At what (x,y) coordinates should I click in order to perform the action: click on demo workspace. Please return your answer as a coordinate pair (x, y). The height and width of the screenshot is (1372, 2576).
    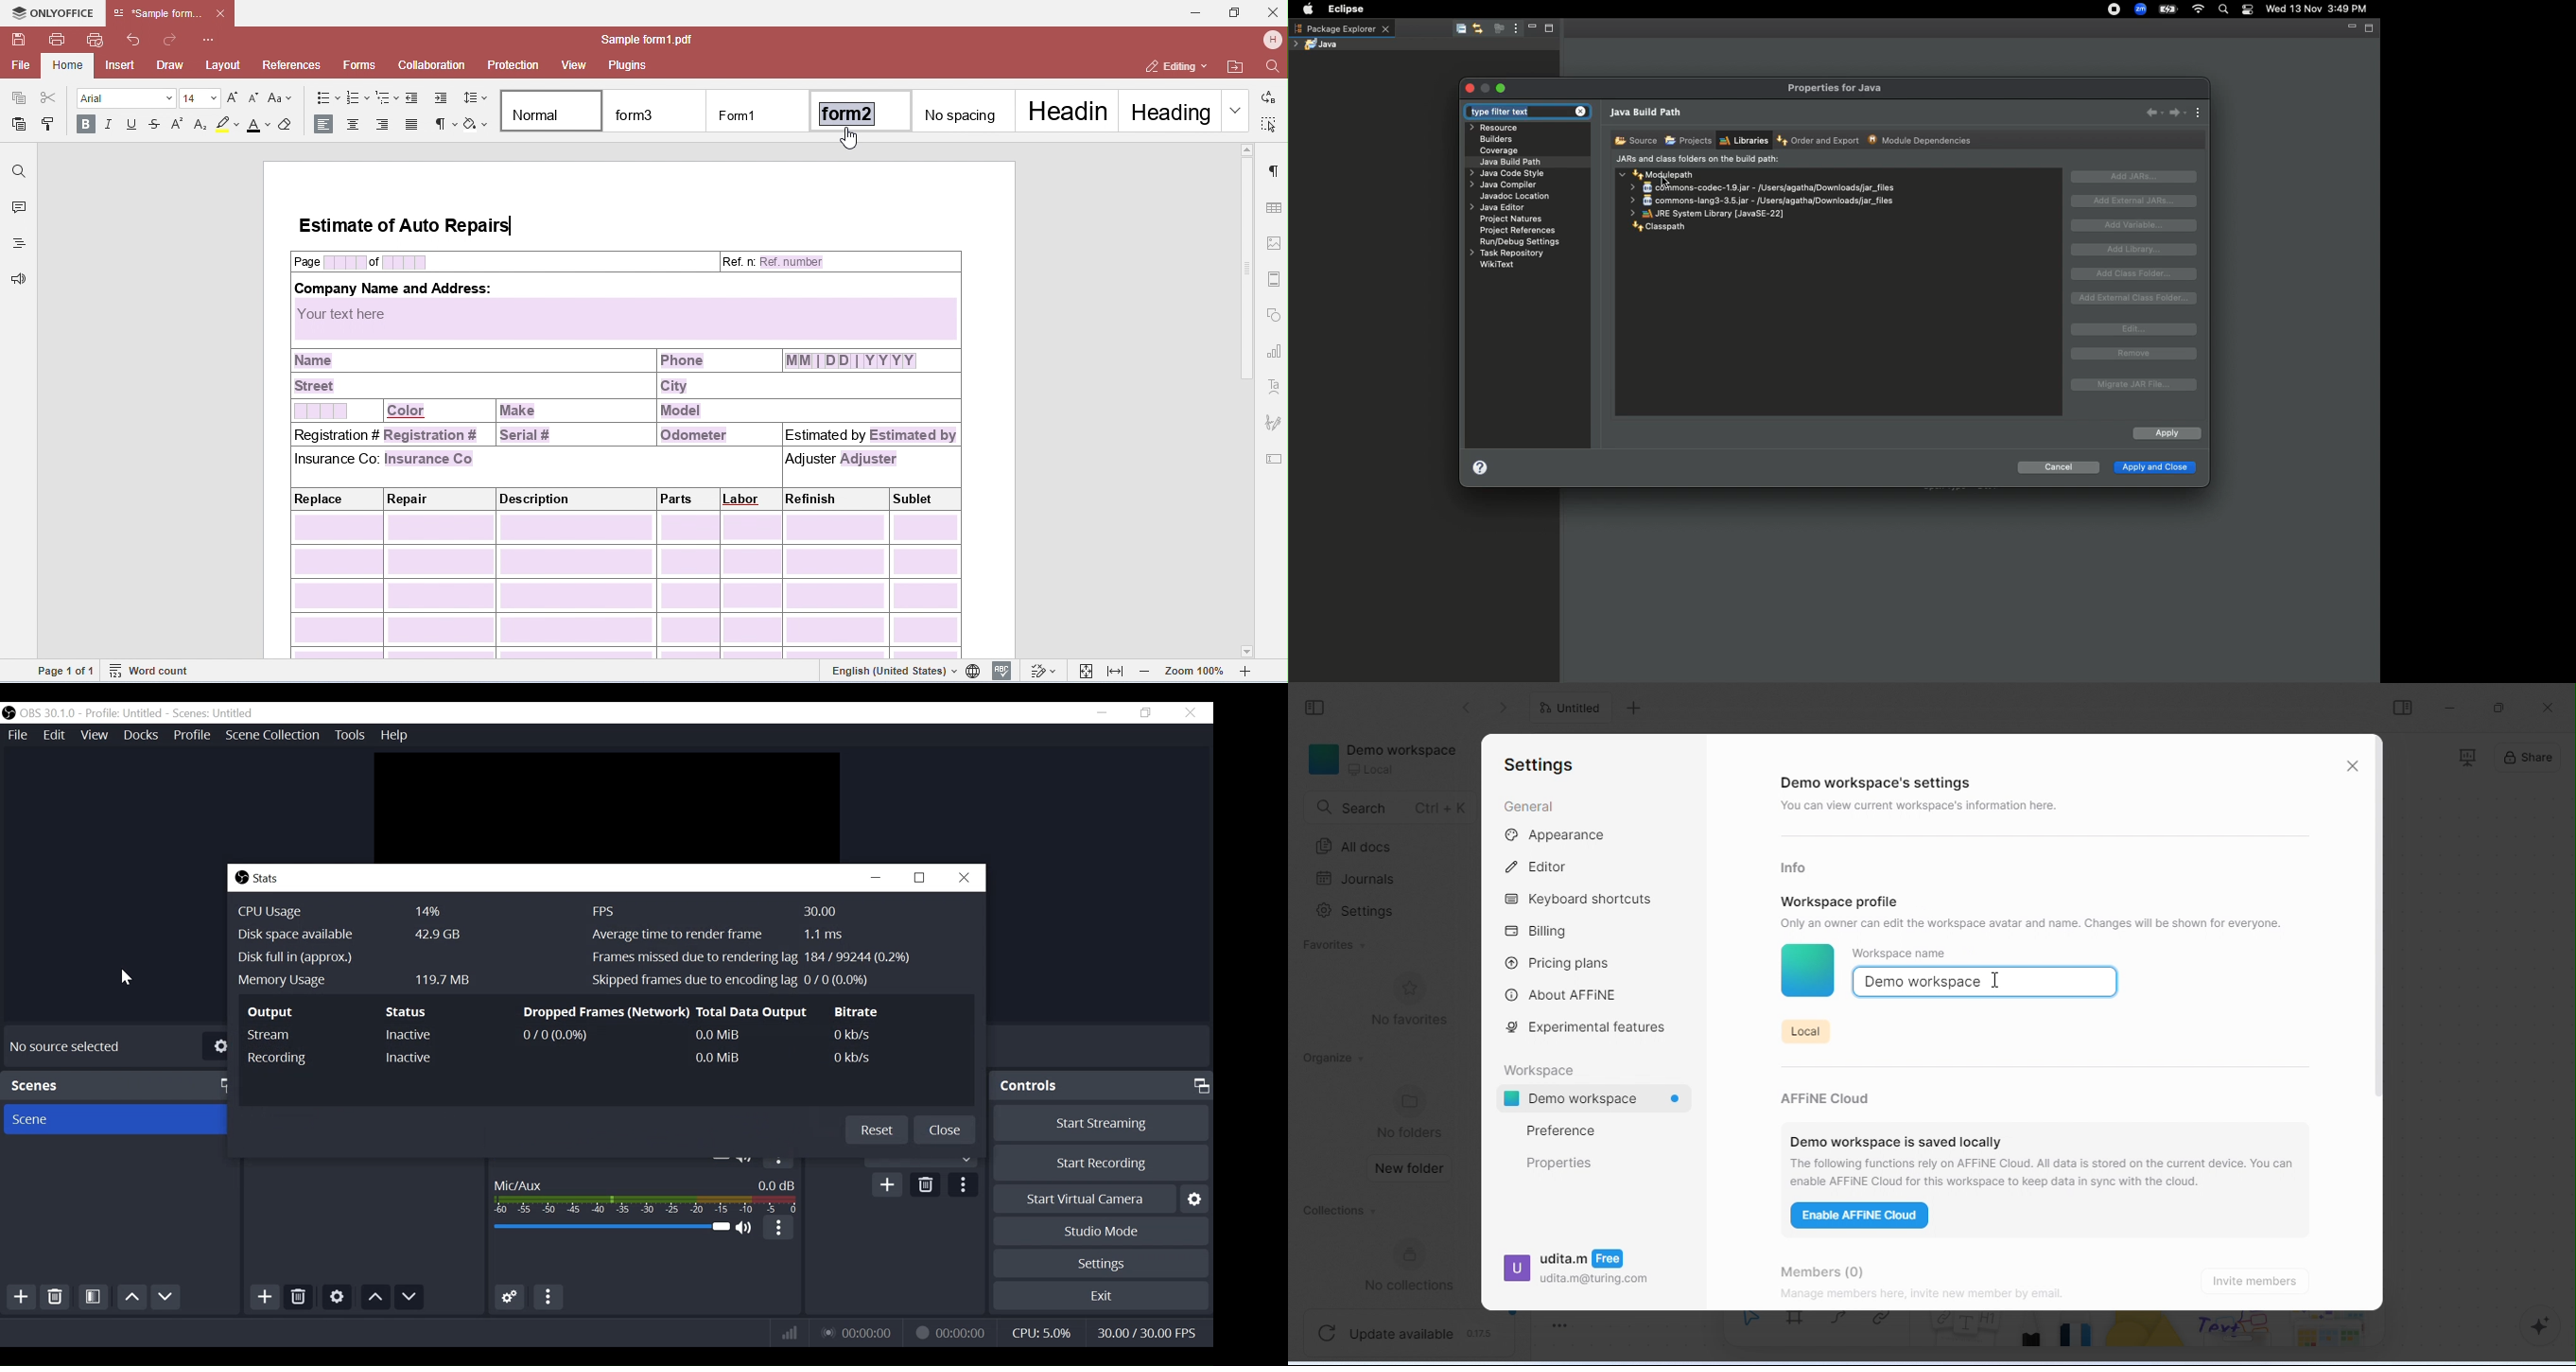
    Looking at the image, I should click on (1387, 761).